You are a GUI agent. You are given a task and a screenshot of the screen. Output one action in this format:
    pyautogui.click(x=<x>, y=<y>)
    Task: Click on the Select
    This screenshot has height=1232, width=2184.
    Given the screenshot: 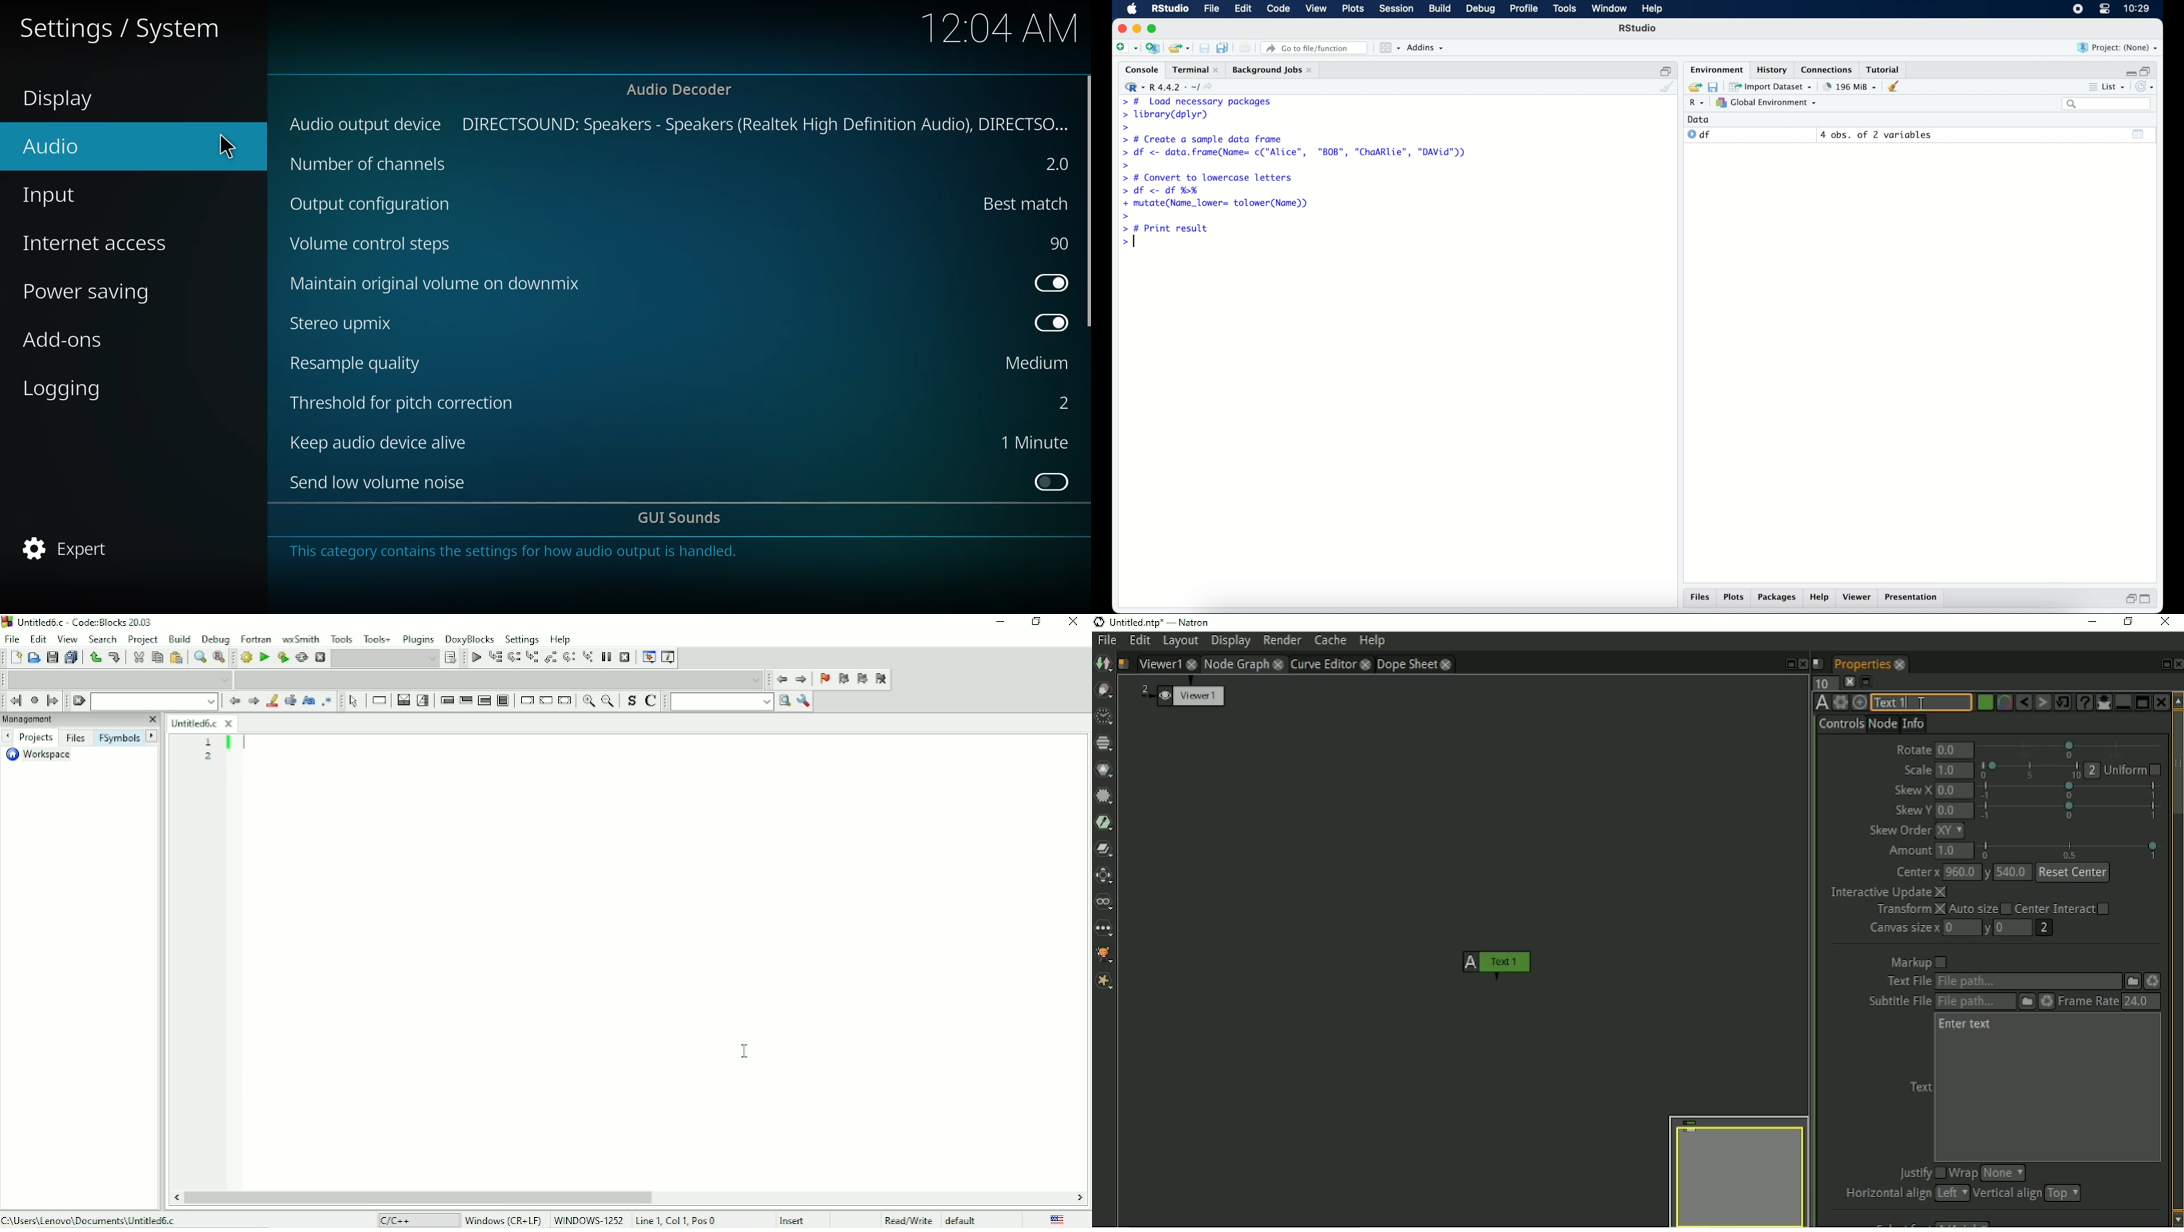 What is the action you would take?
    pyautogui.click(x=353, y=702)
    